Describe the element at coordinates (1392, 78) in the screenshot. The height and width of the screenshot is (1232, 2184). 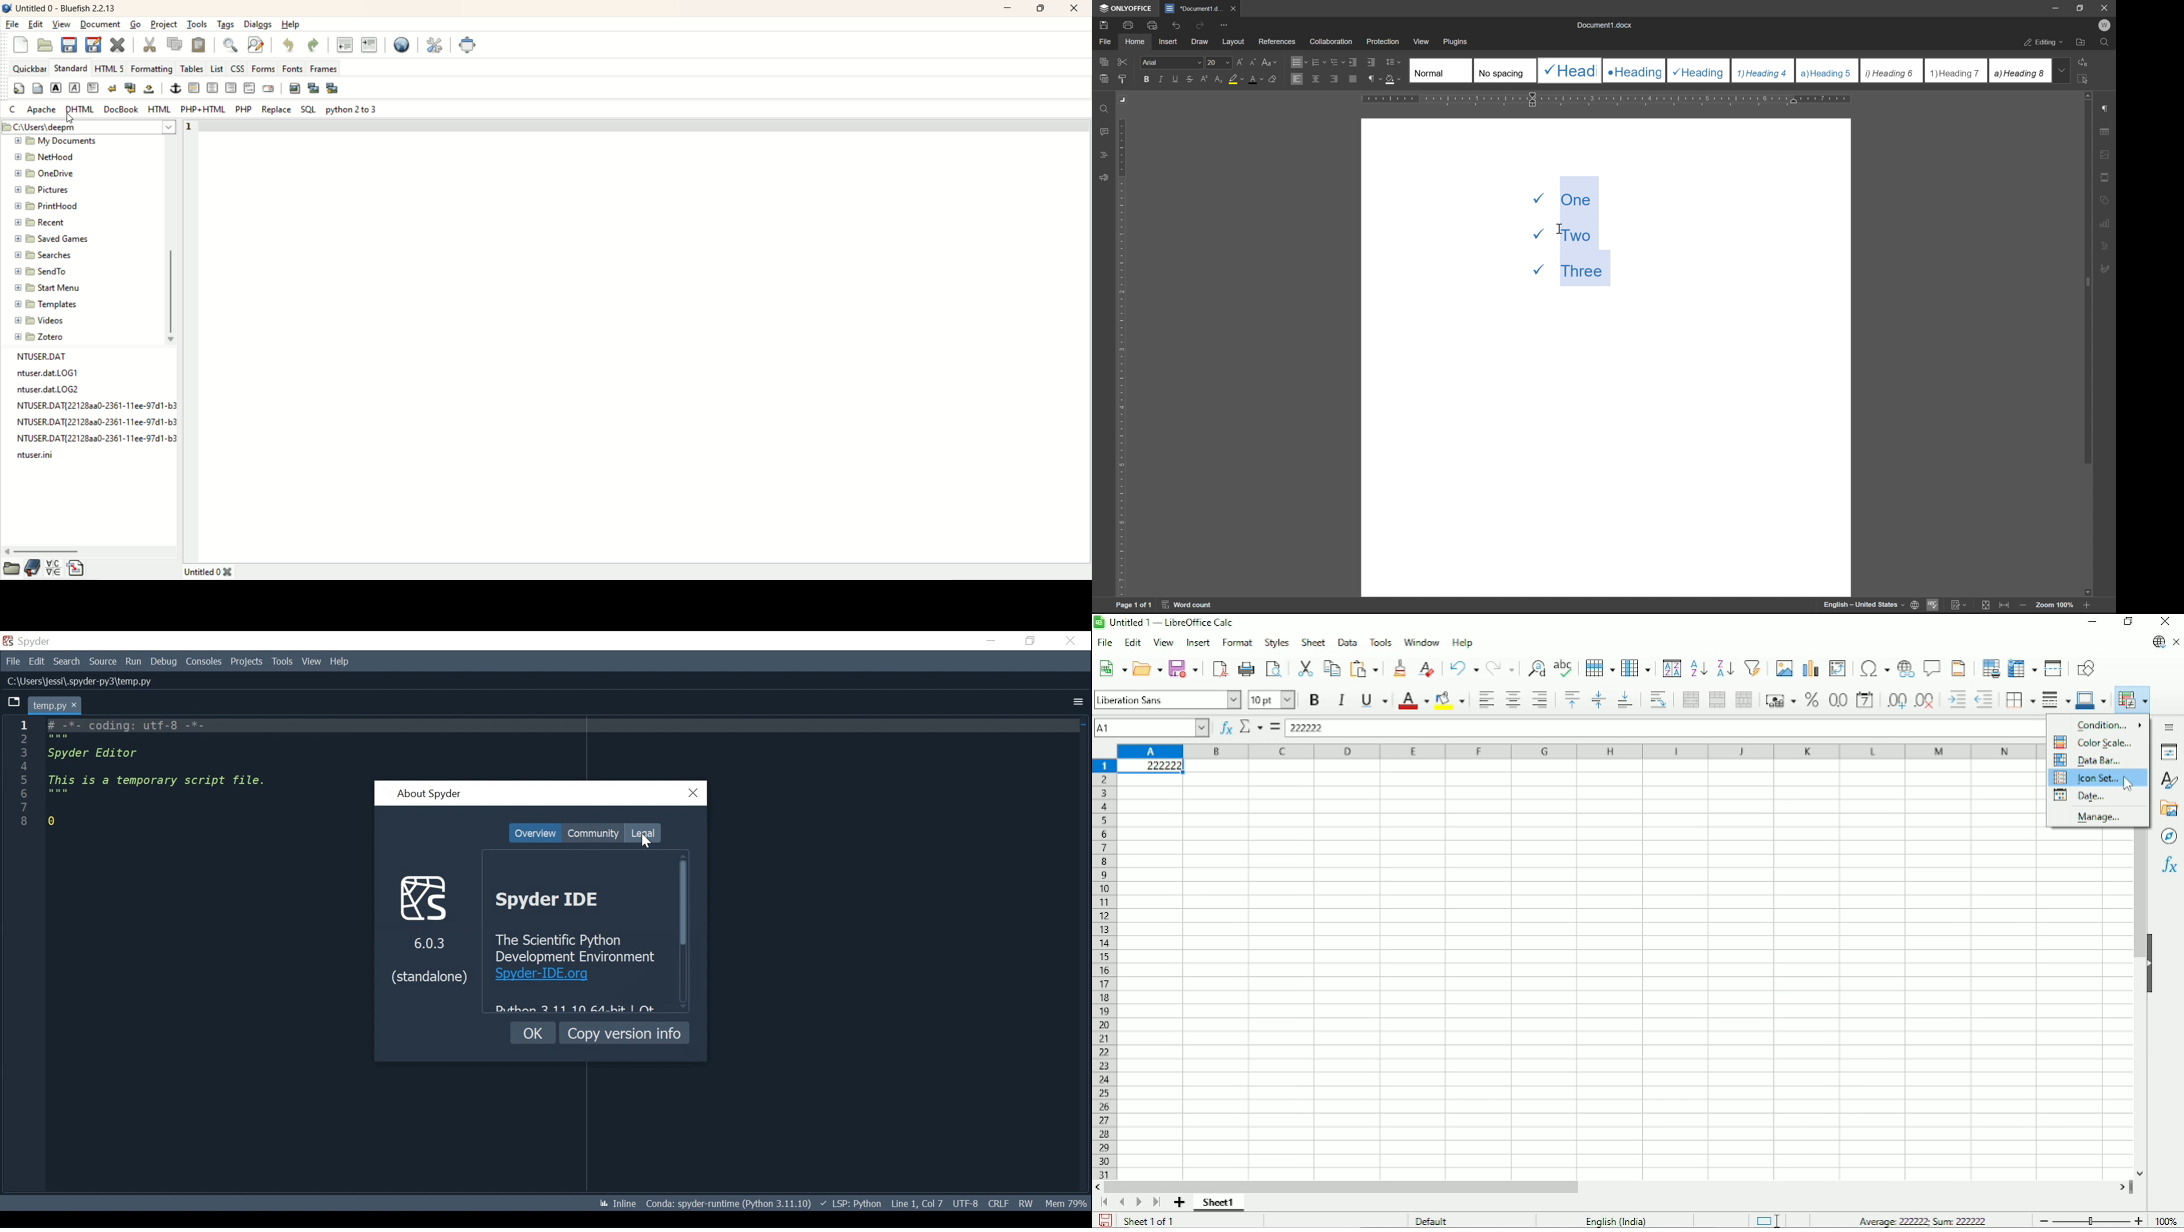
I see `shading` at that location.